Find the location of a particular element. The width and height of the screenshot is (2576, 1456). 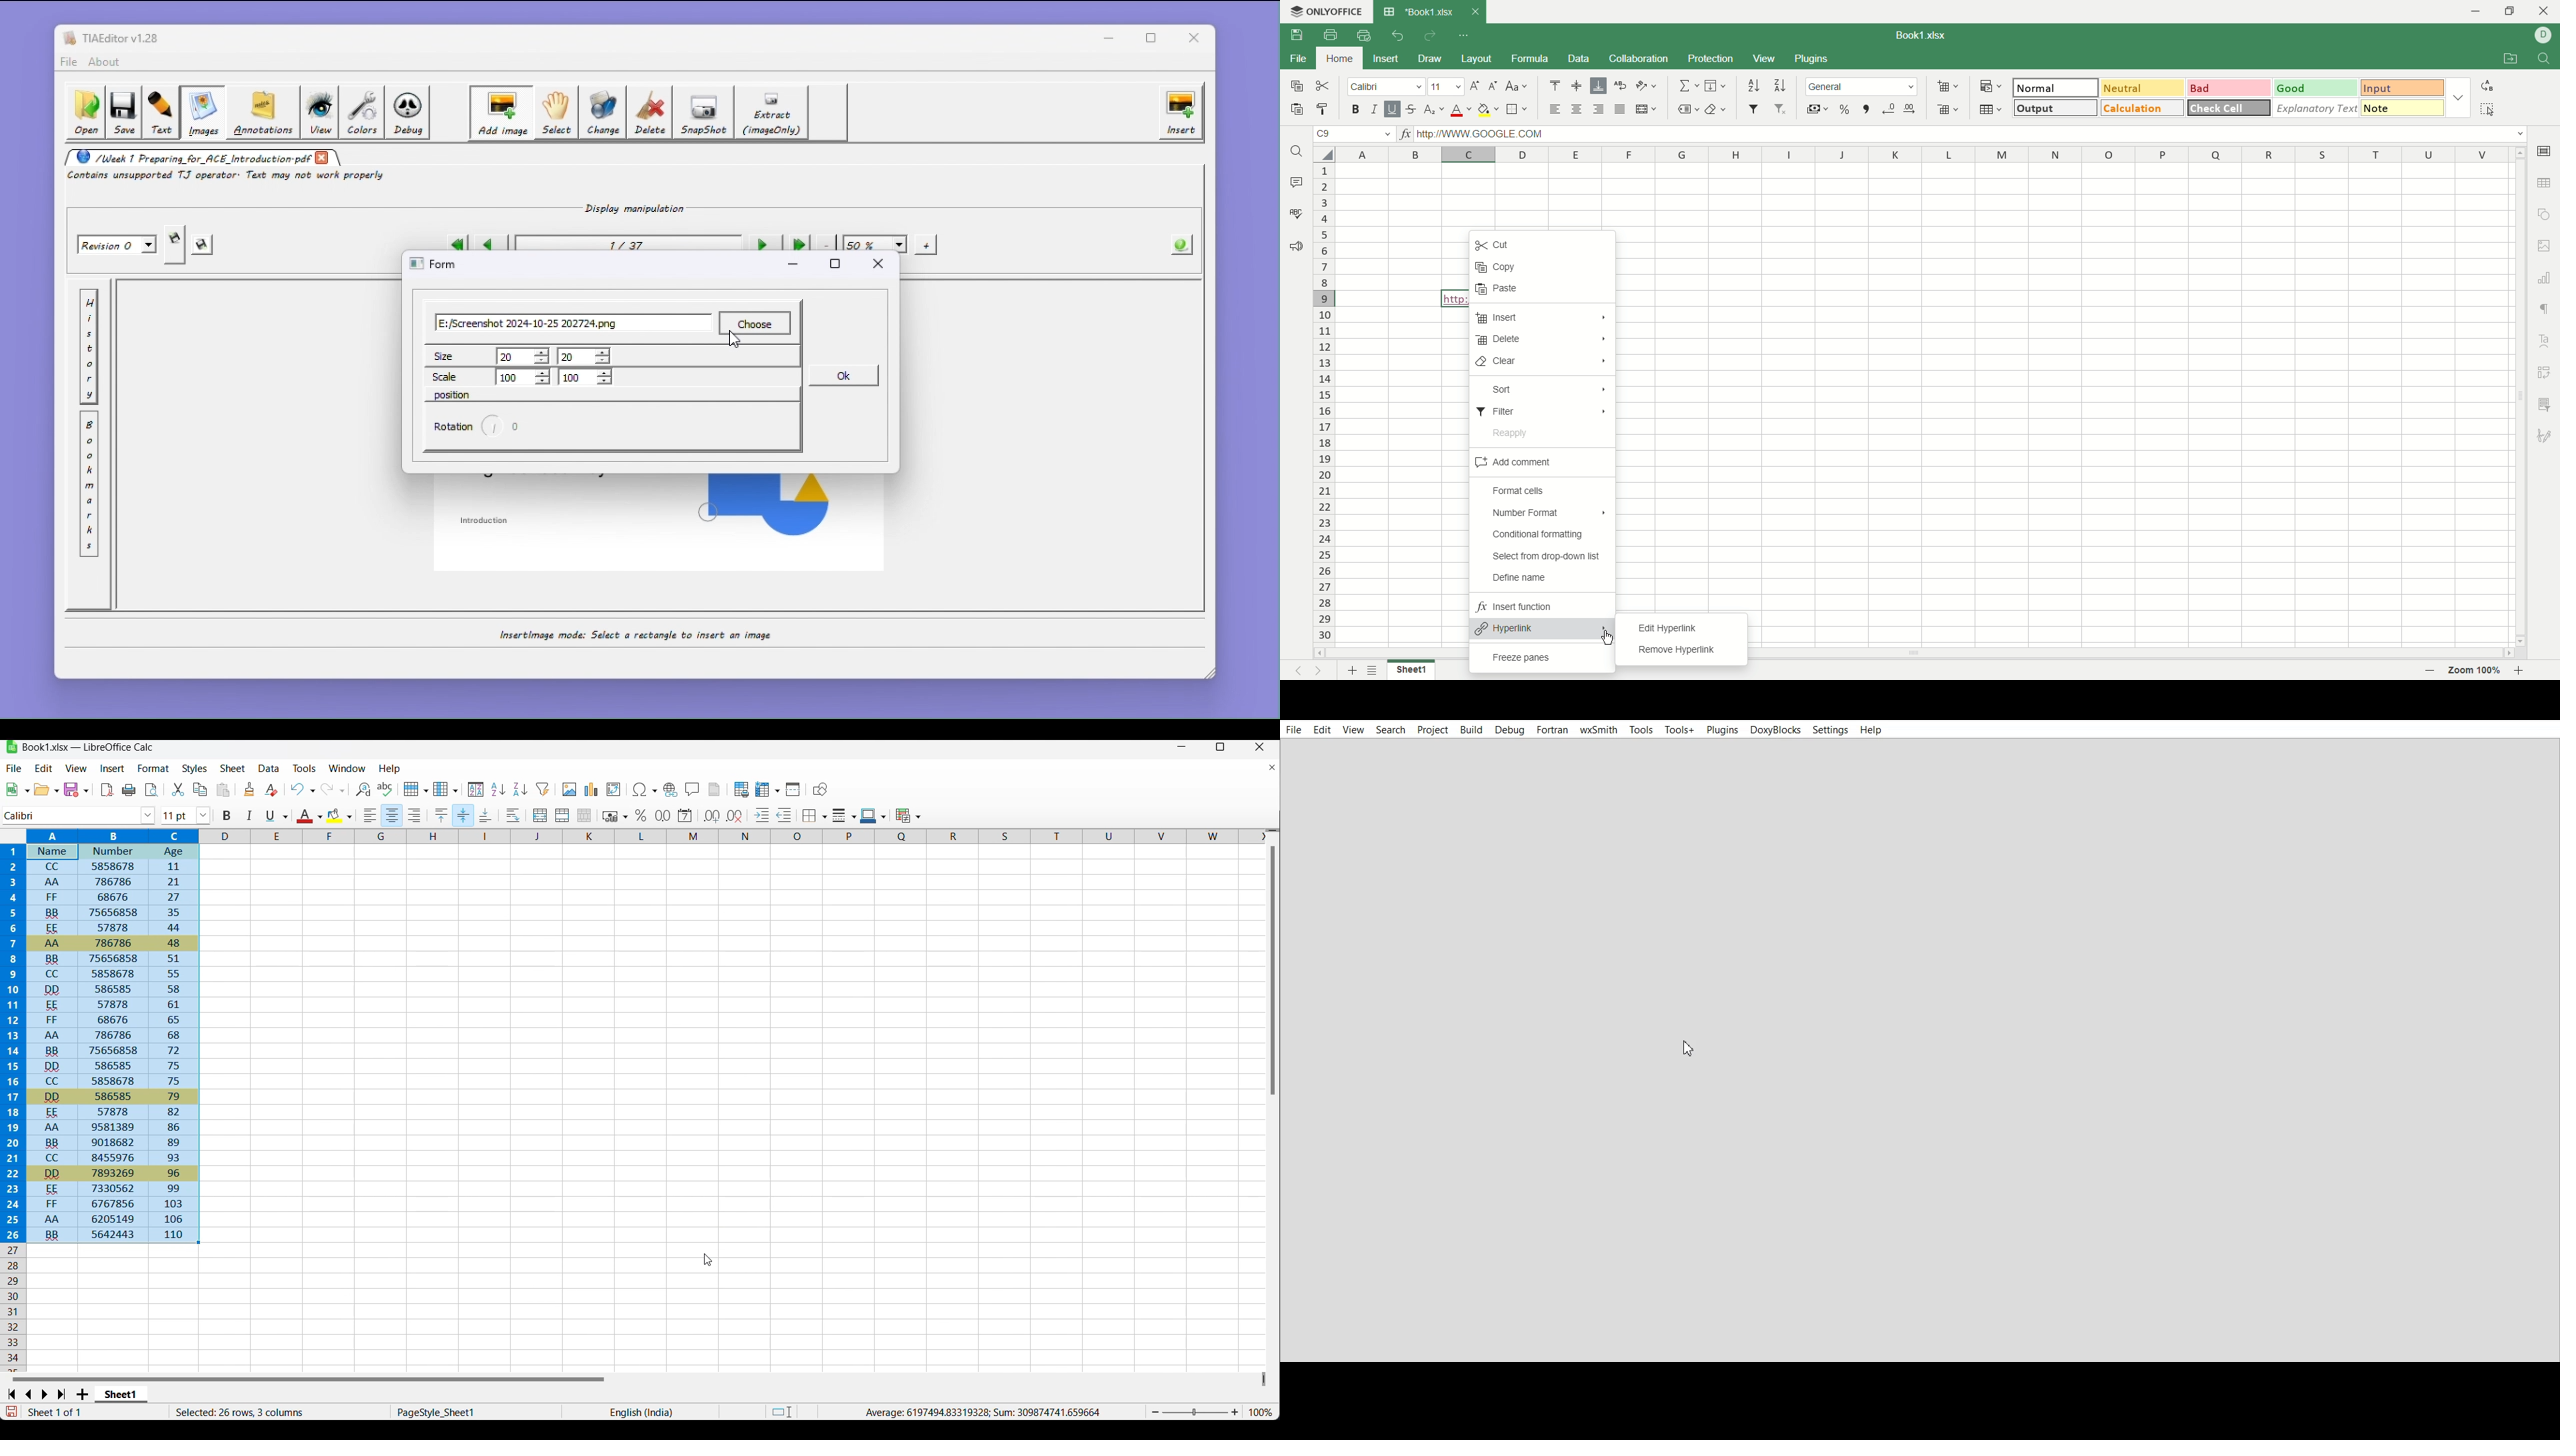

remove cell is located at coordinates (1947, 109).